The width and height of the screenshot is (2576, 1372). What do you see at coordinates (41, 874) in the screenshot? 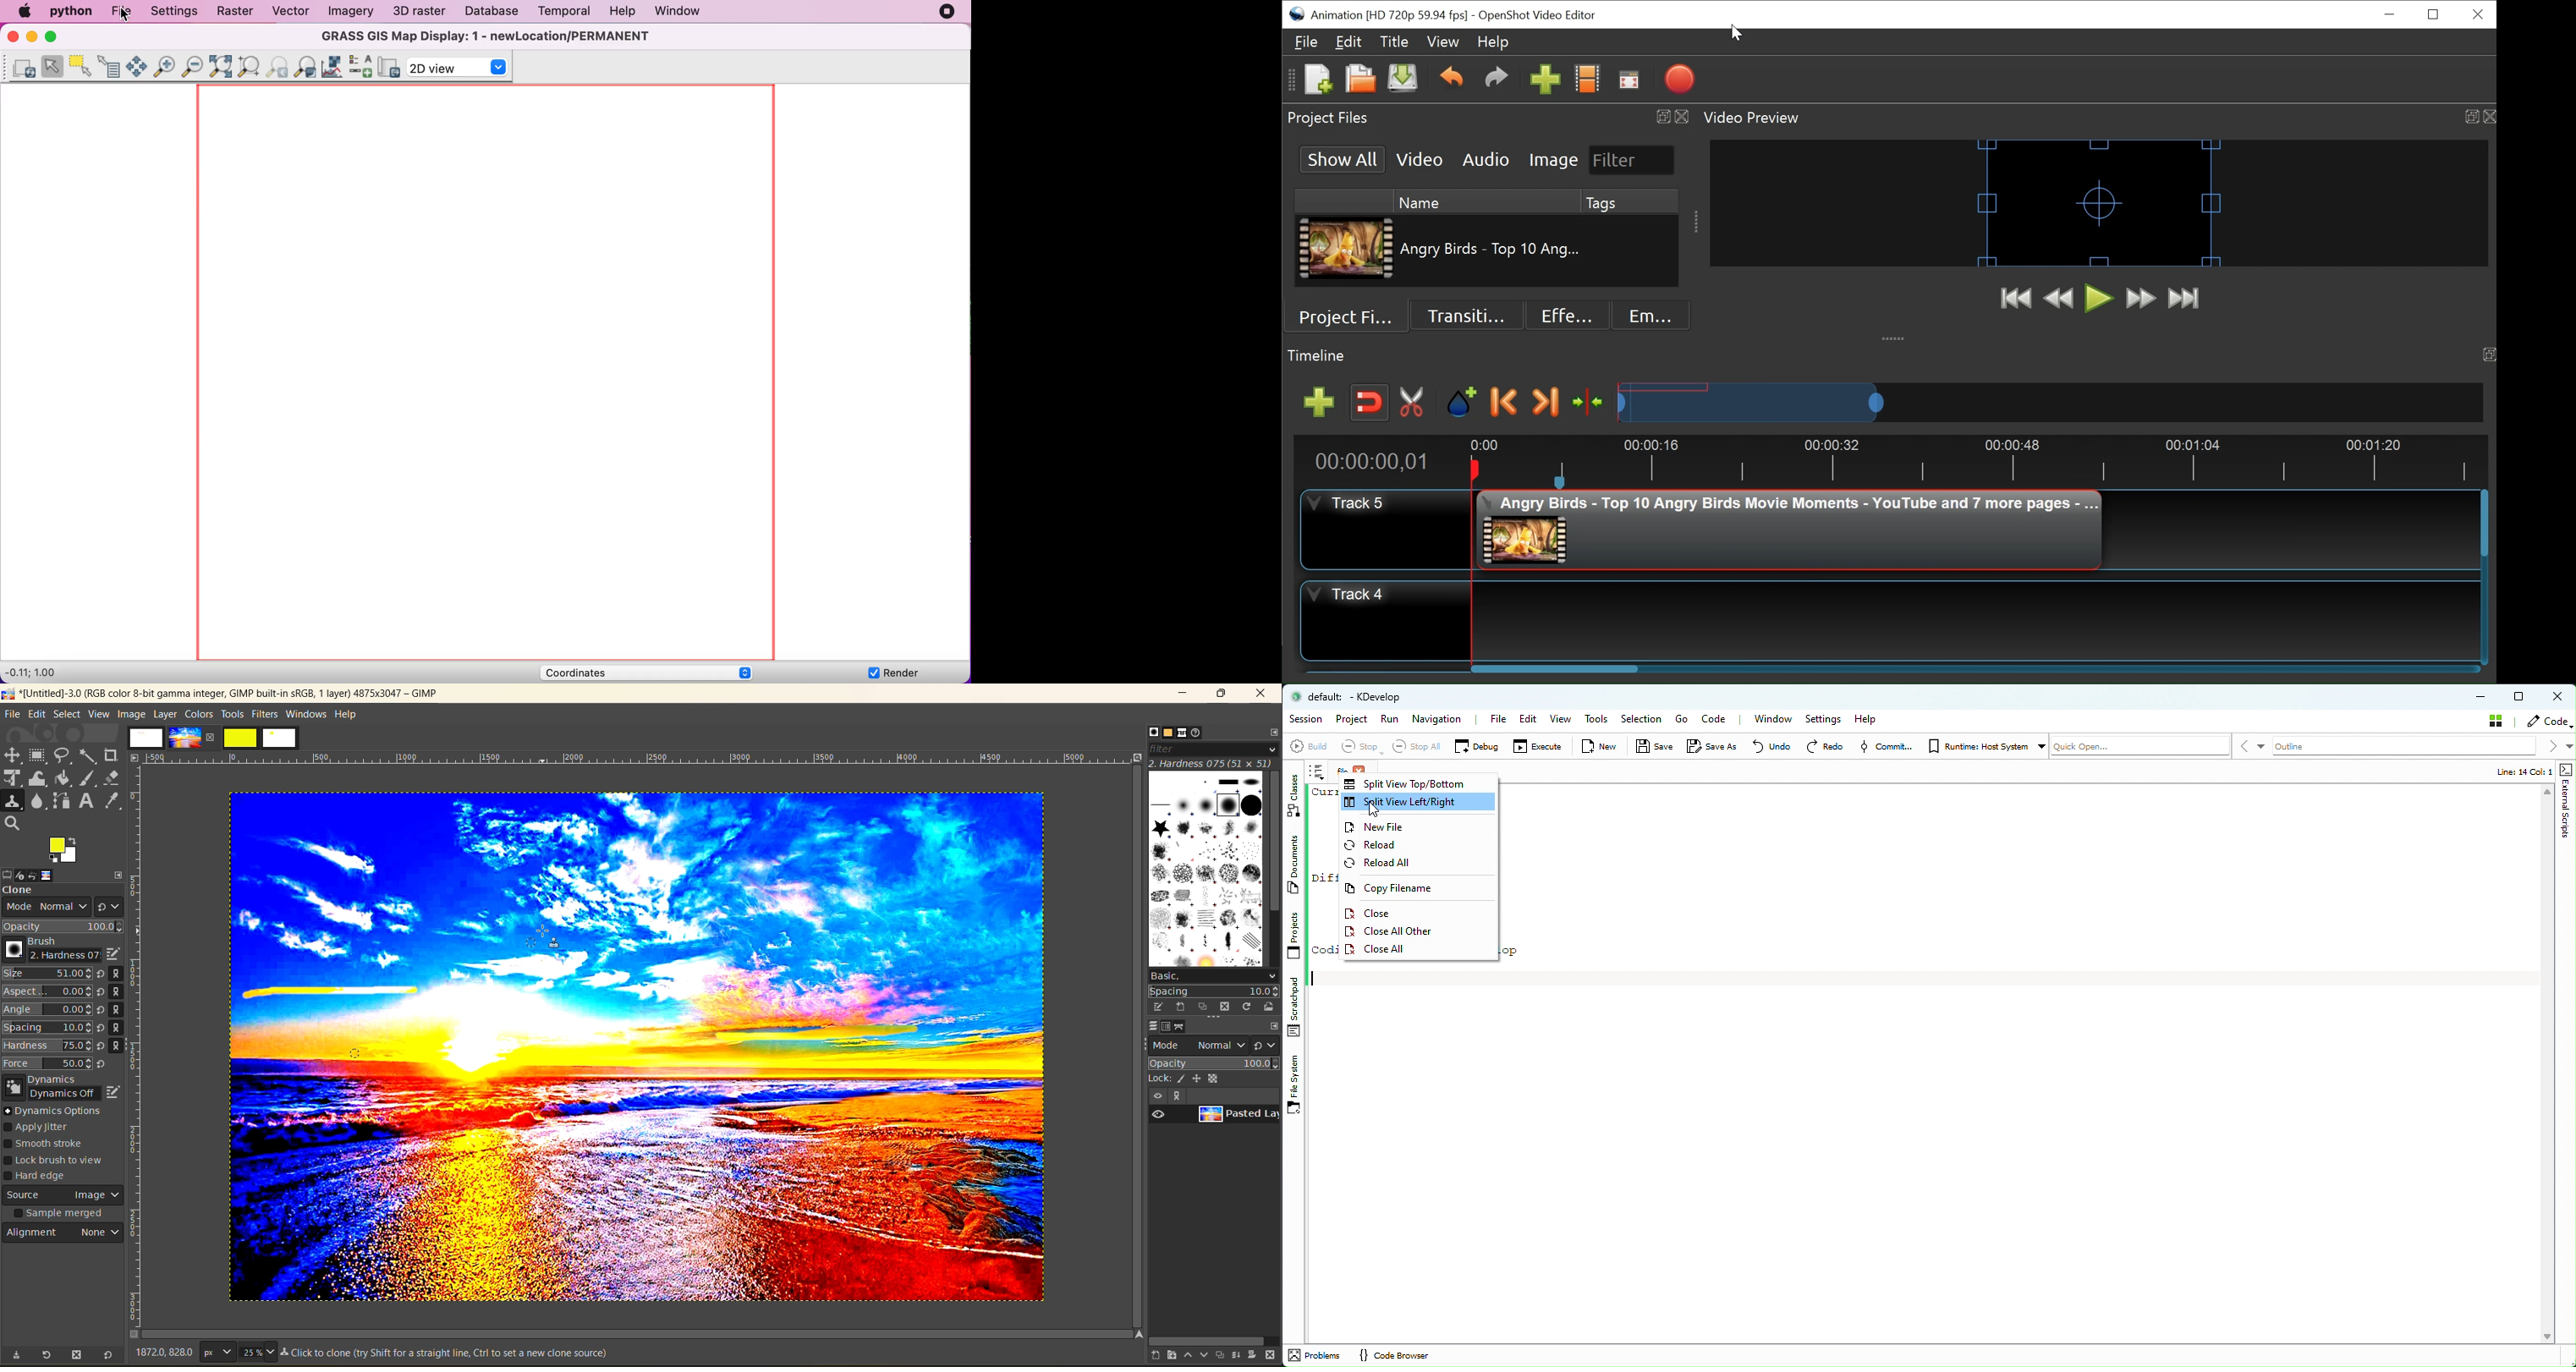
I see `undo` at bounding box center [41, 874].